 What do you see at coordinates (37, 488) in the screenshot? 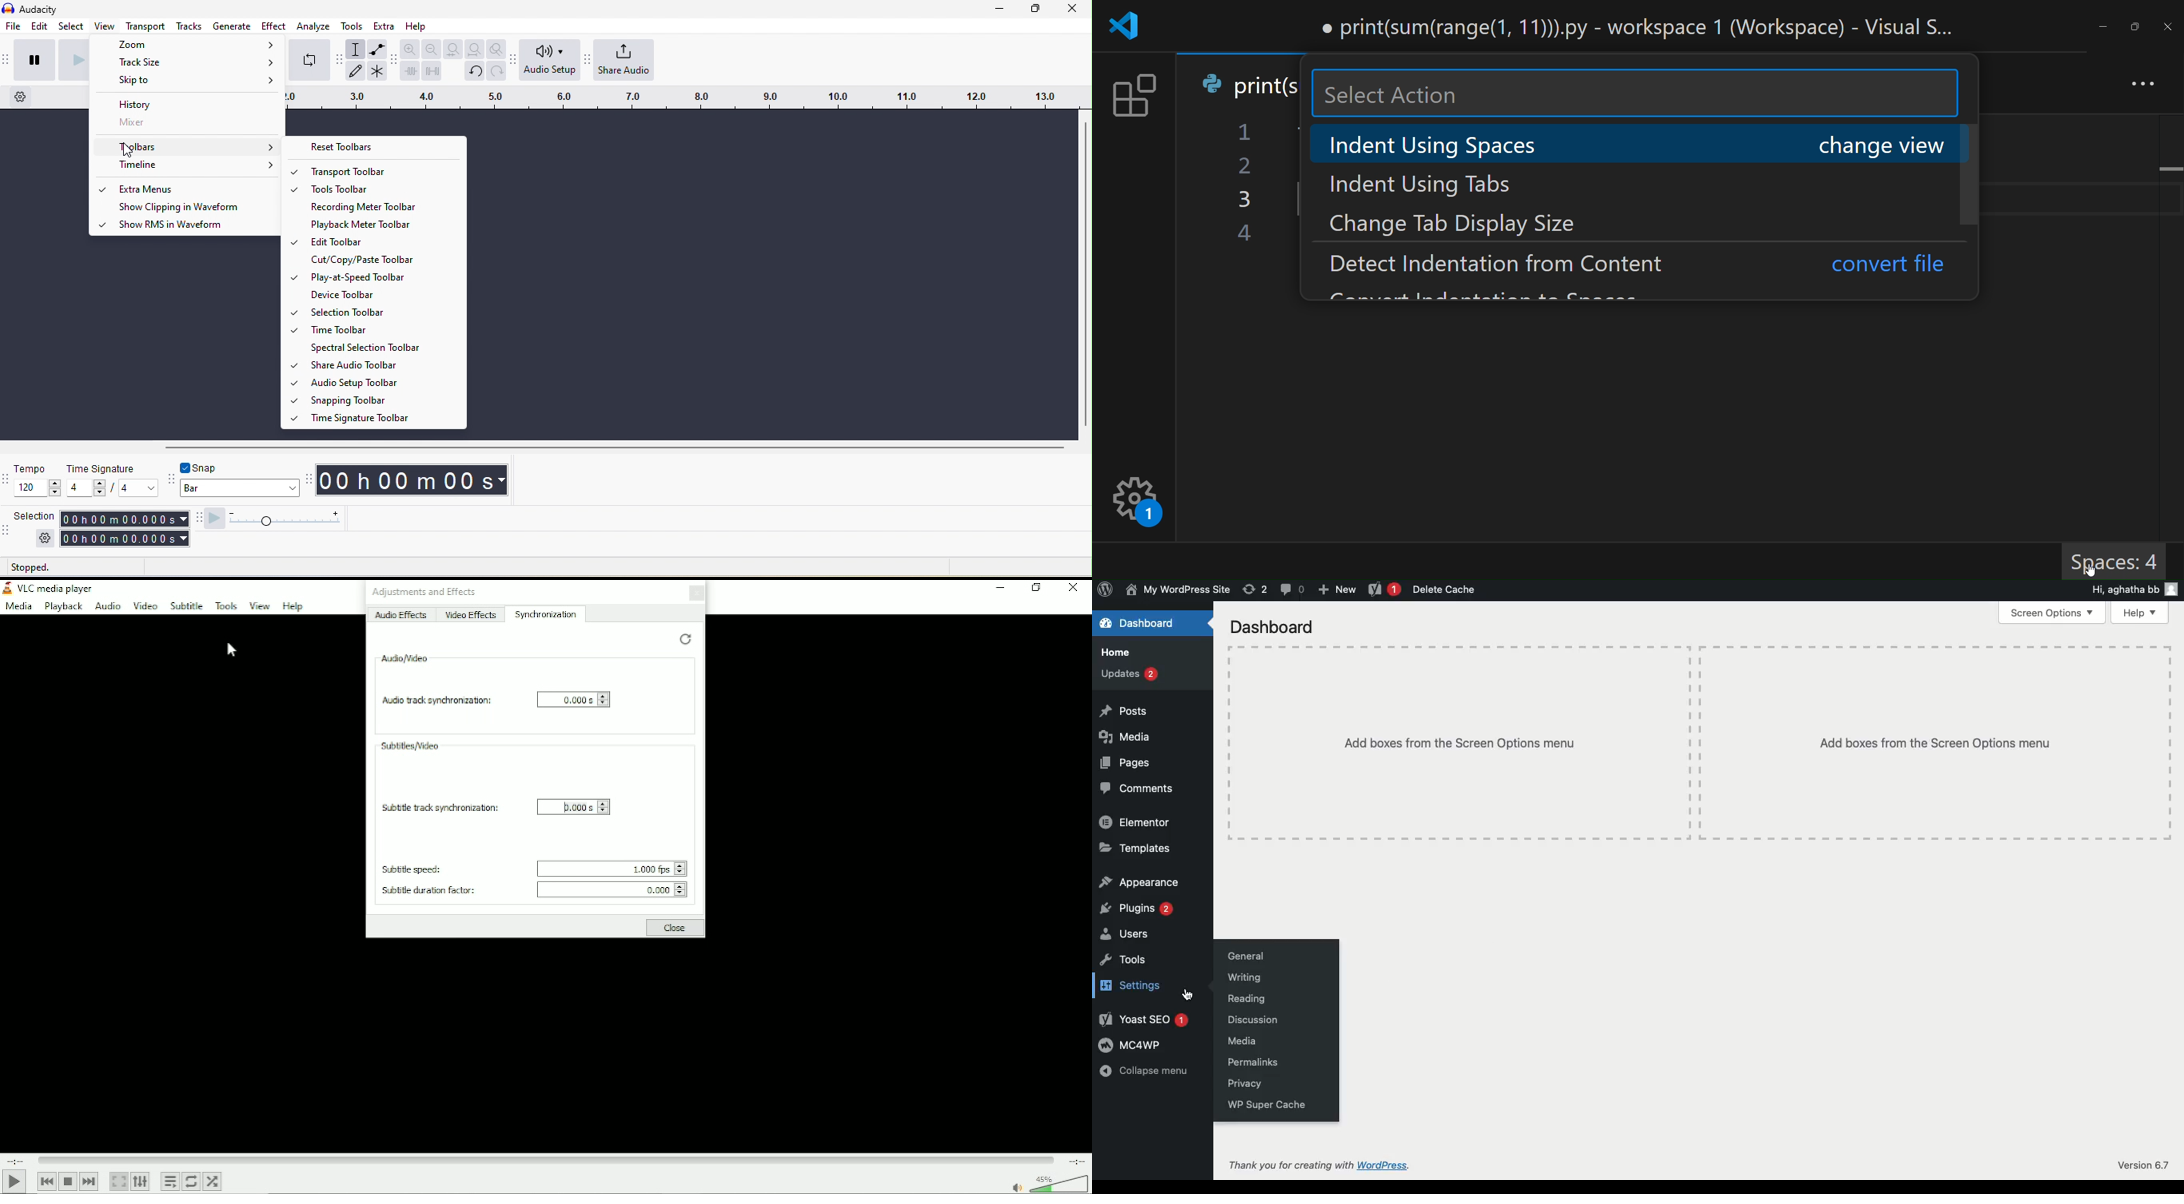
I see `set tempo` at bounding box center [37, 488].